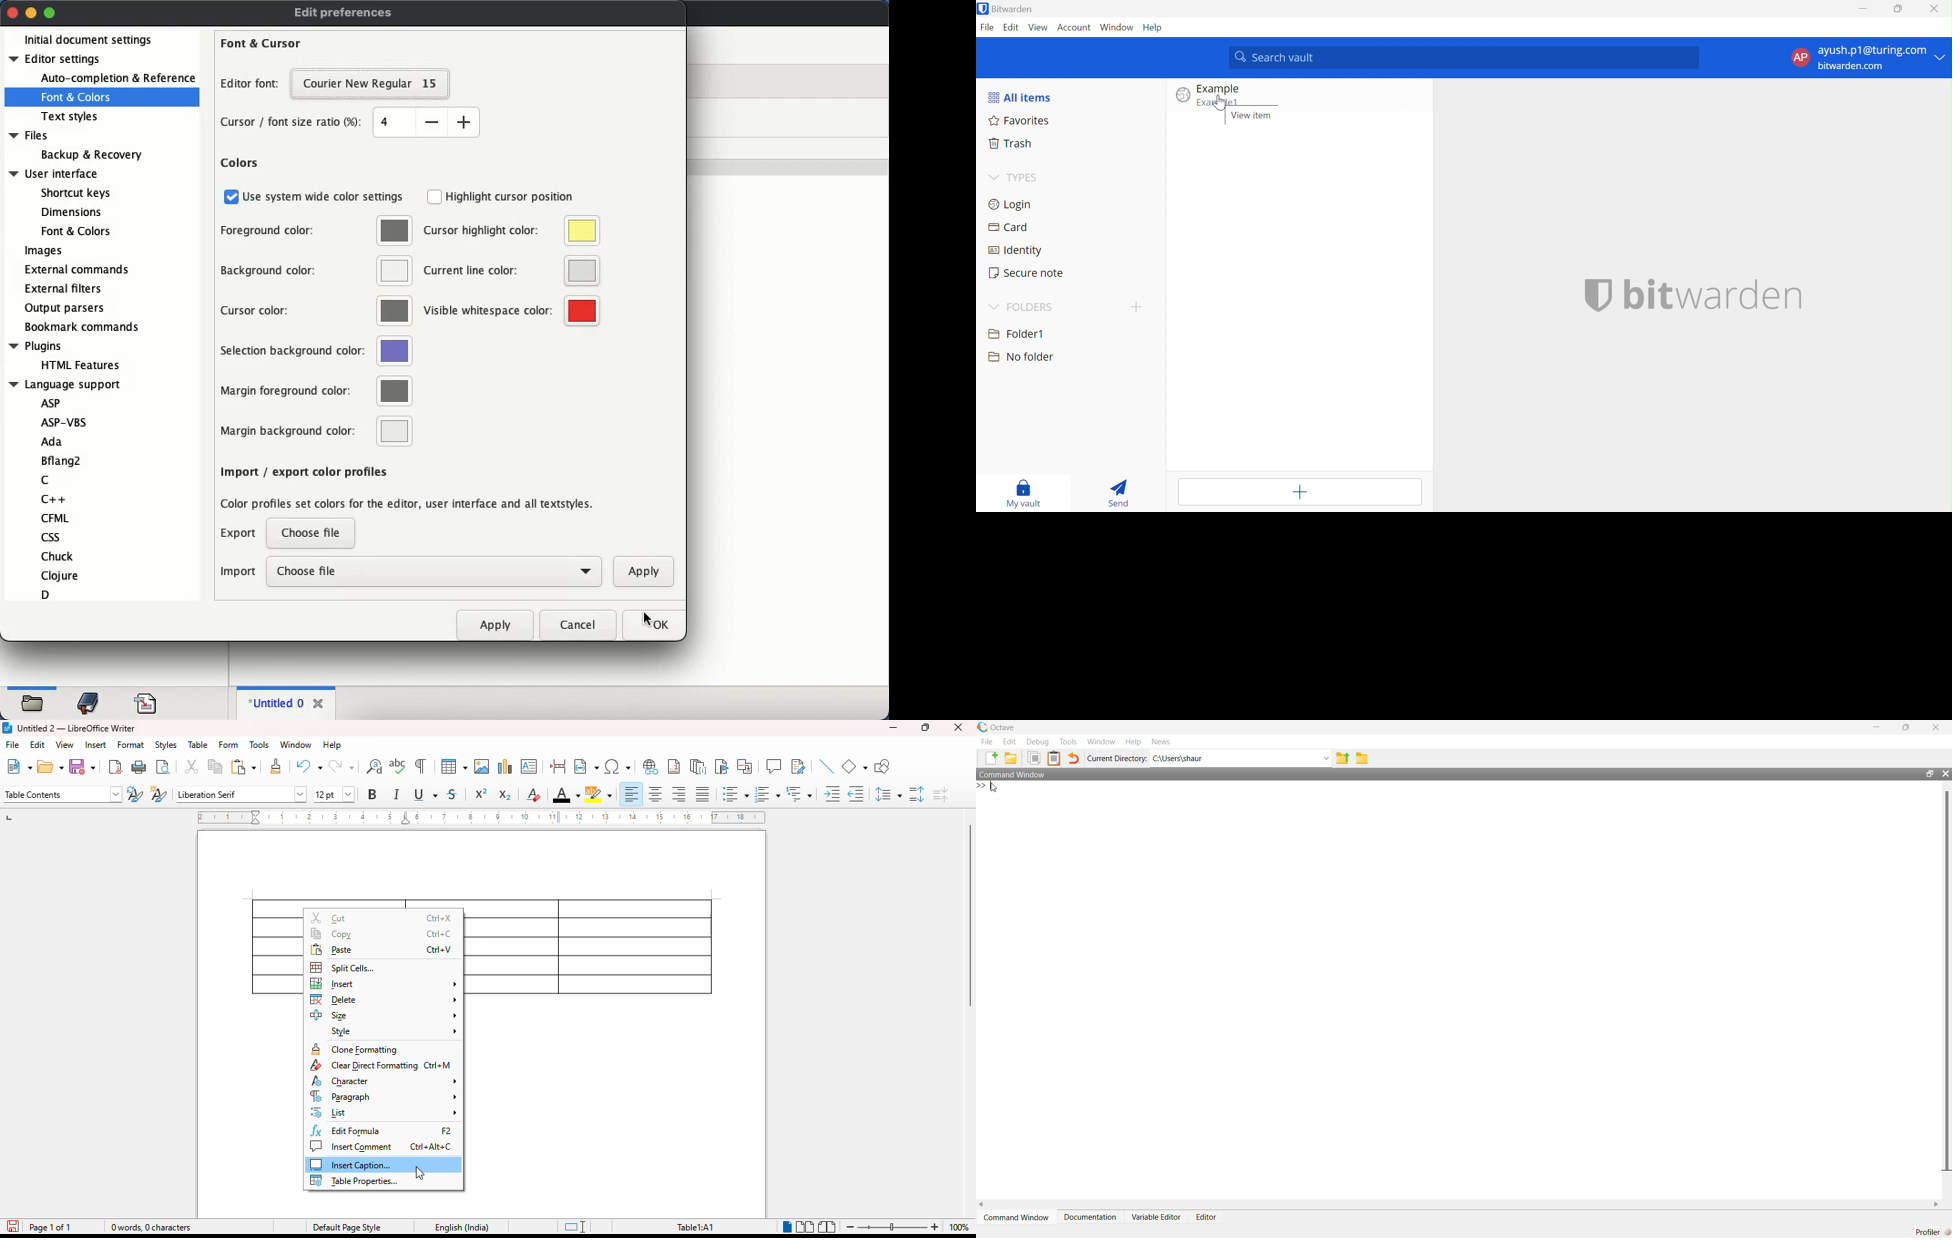 This screenshot has height=1260, width=1960. I want to click on insert special characters, so click(618, 766).